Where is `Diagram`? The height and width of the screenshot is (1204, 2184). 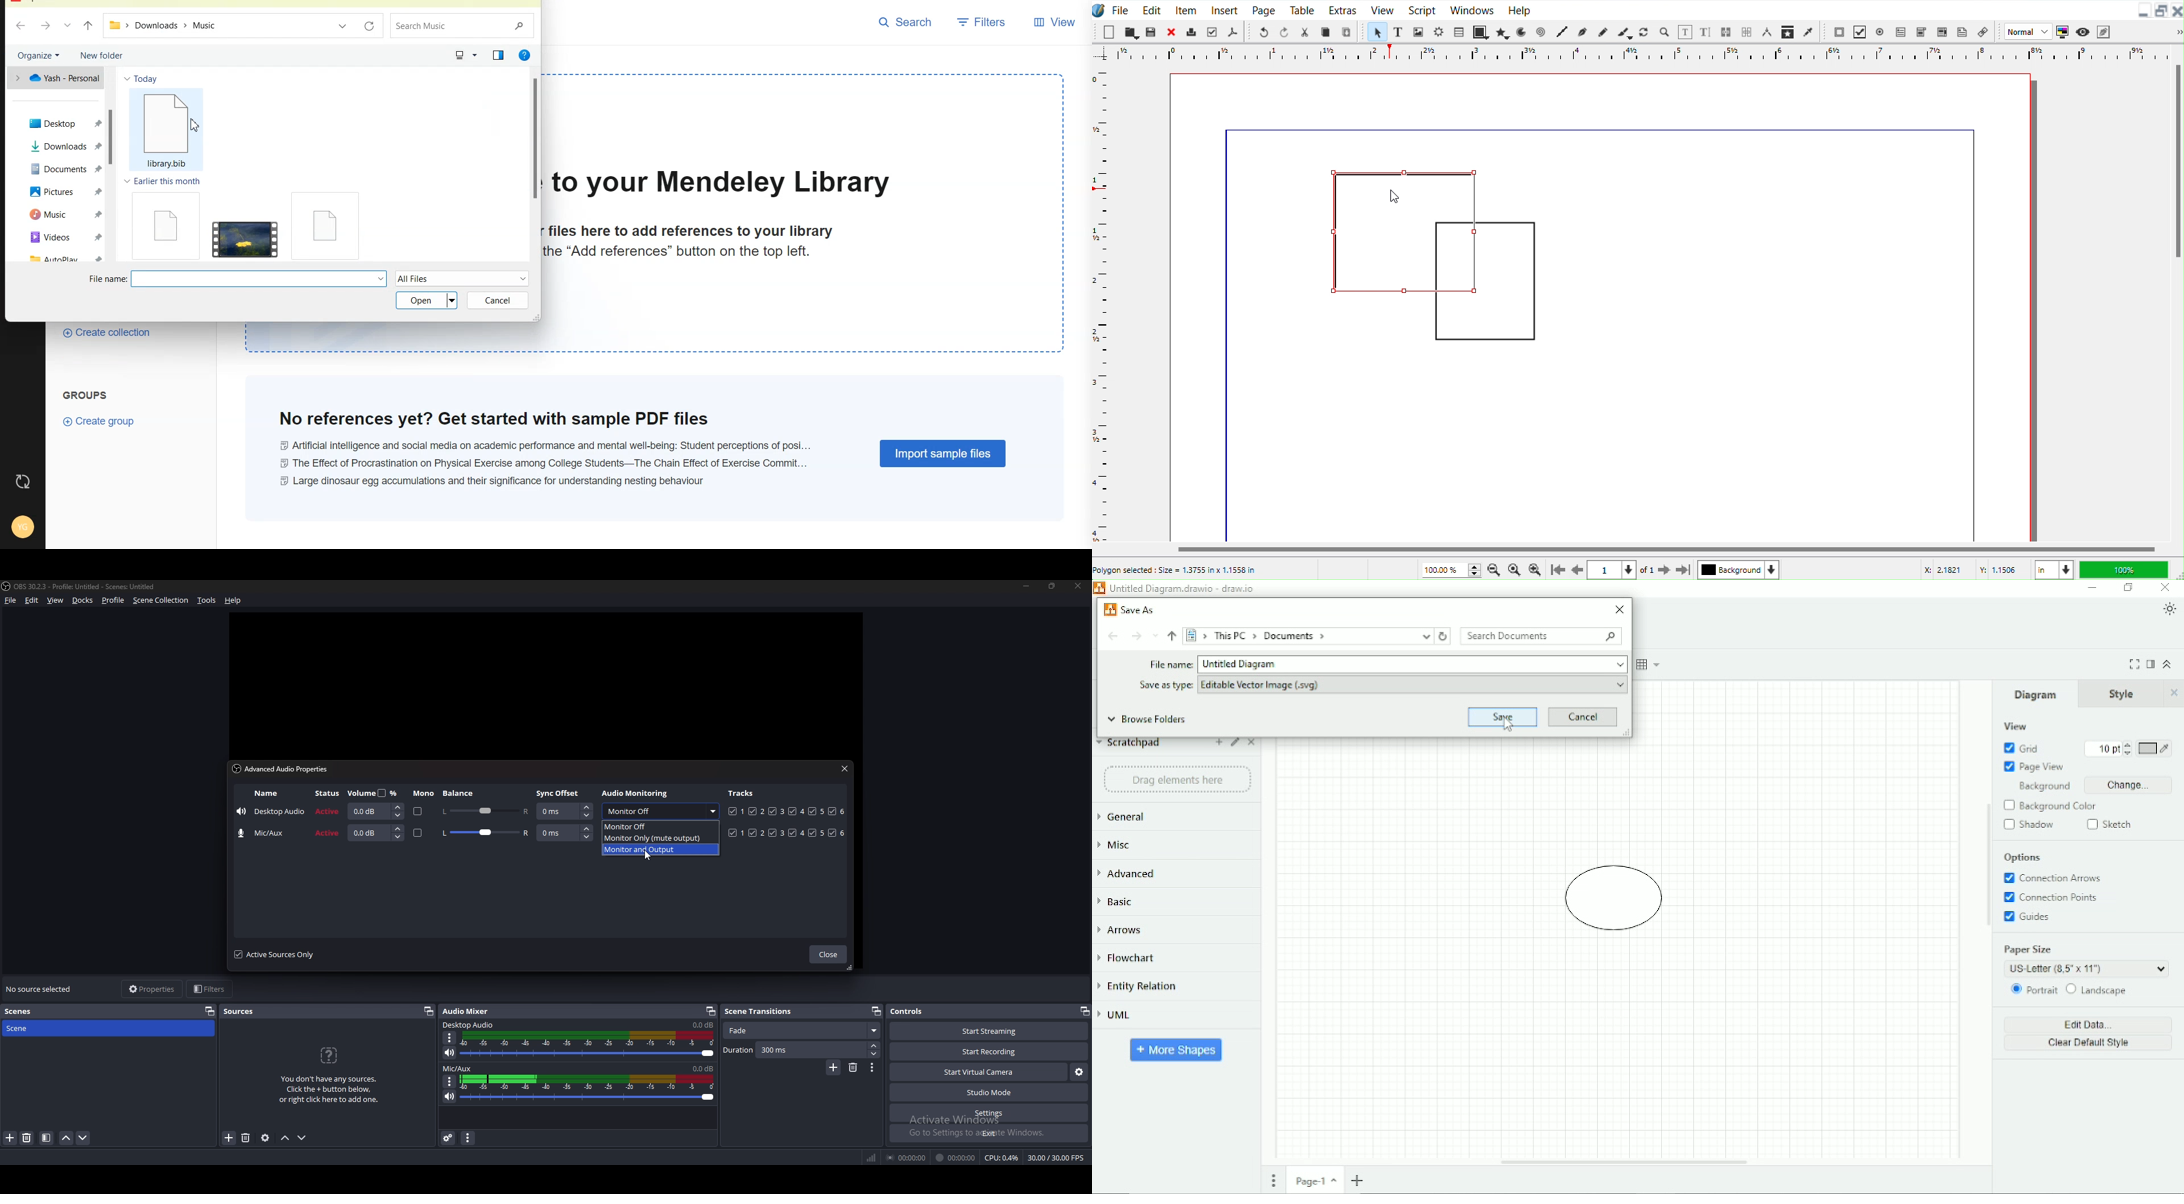 Diagram is located at coordinates (2036, 694).